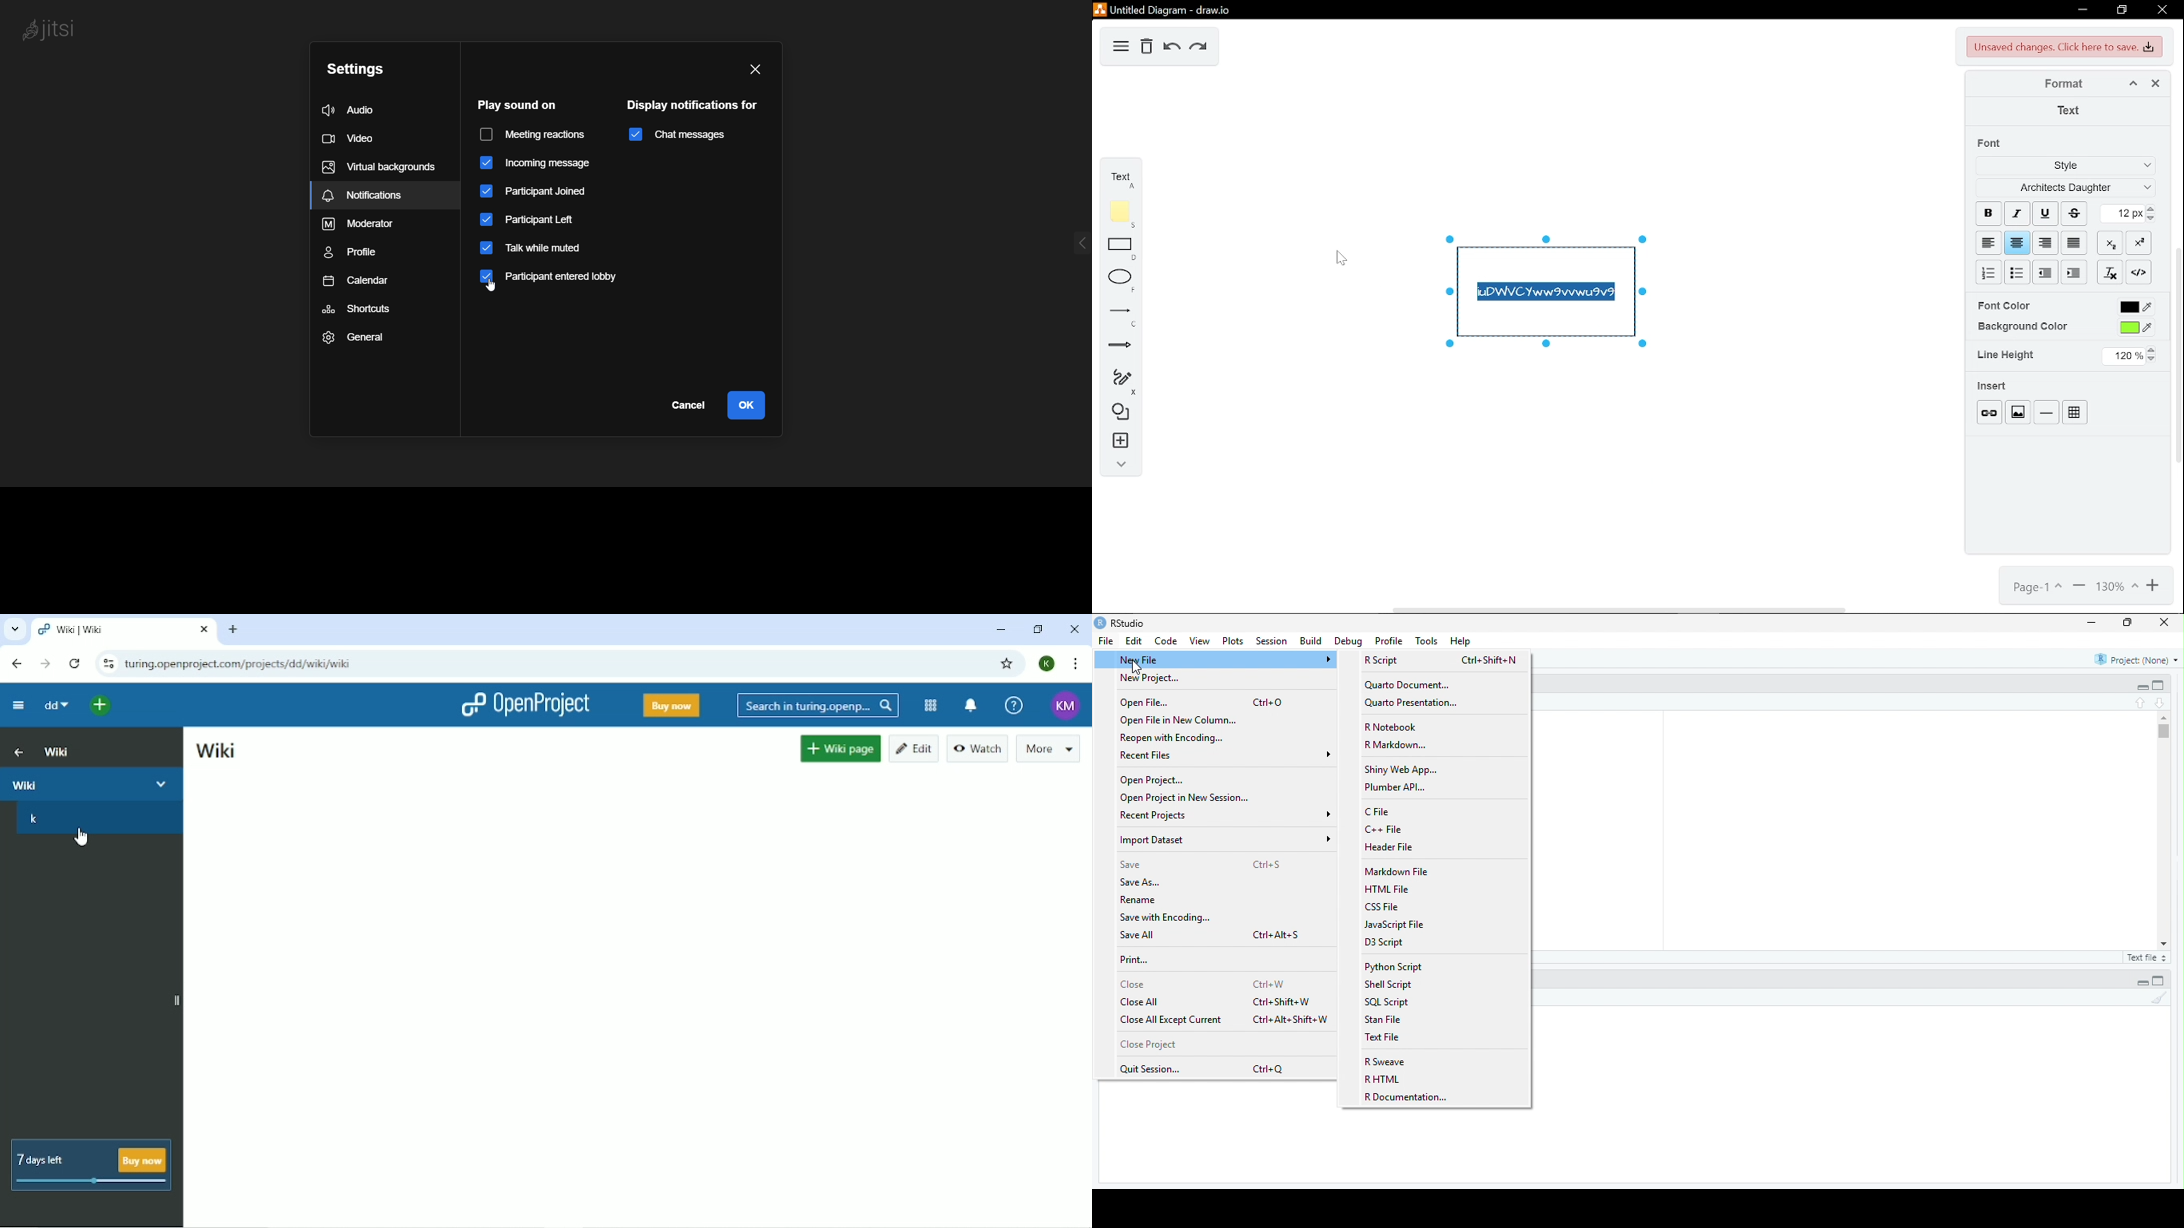  Describe the element at coordinates (1427, 641) in the screenshot. I see `Tools` at that location.